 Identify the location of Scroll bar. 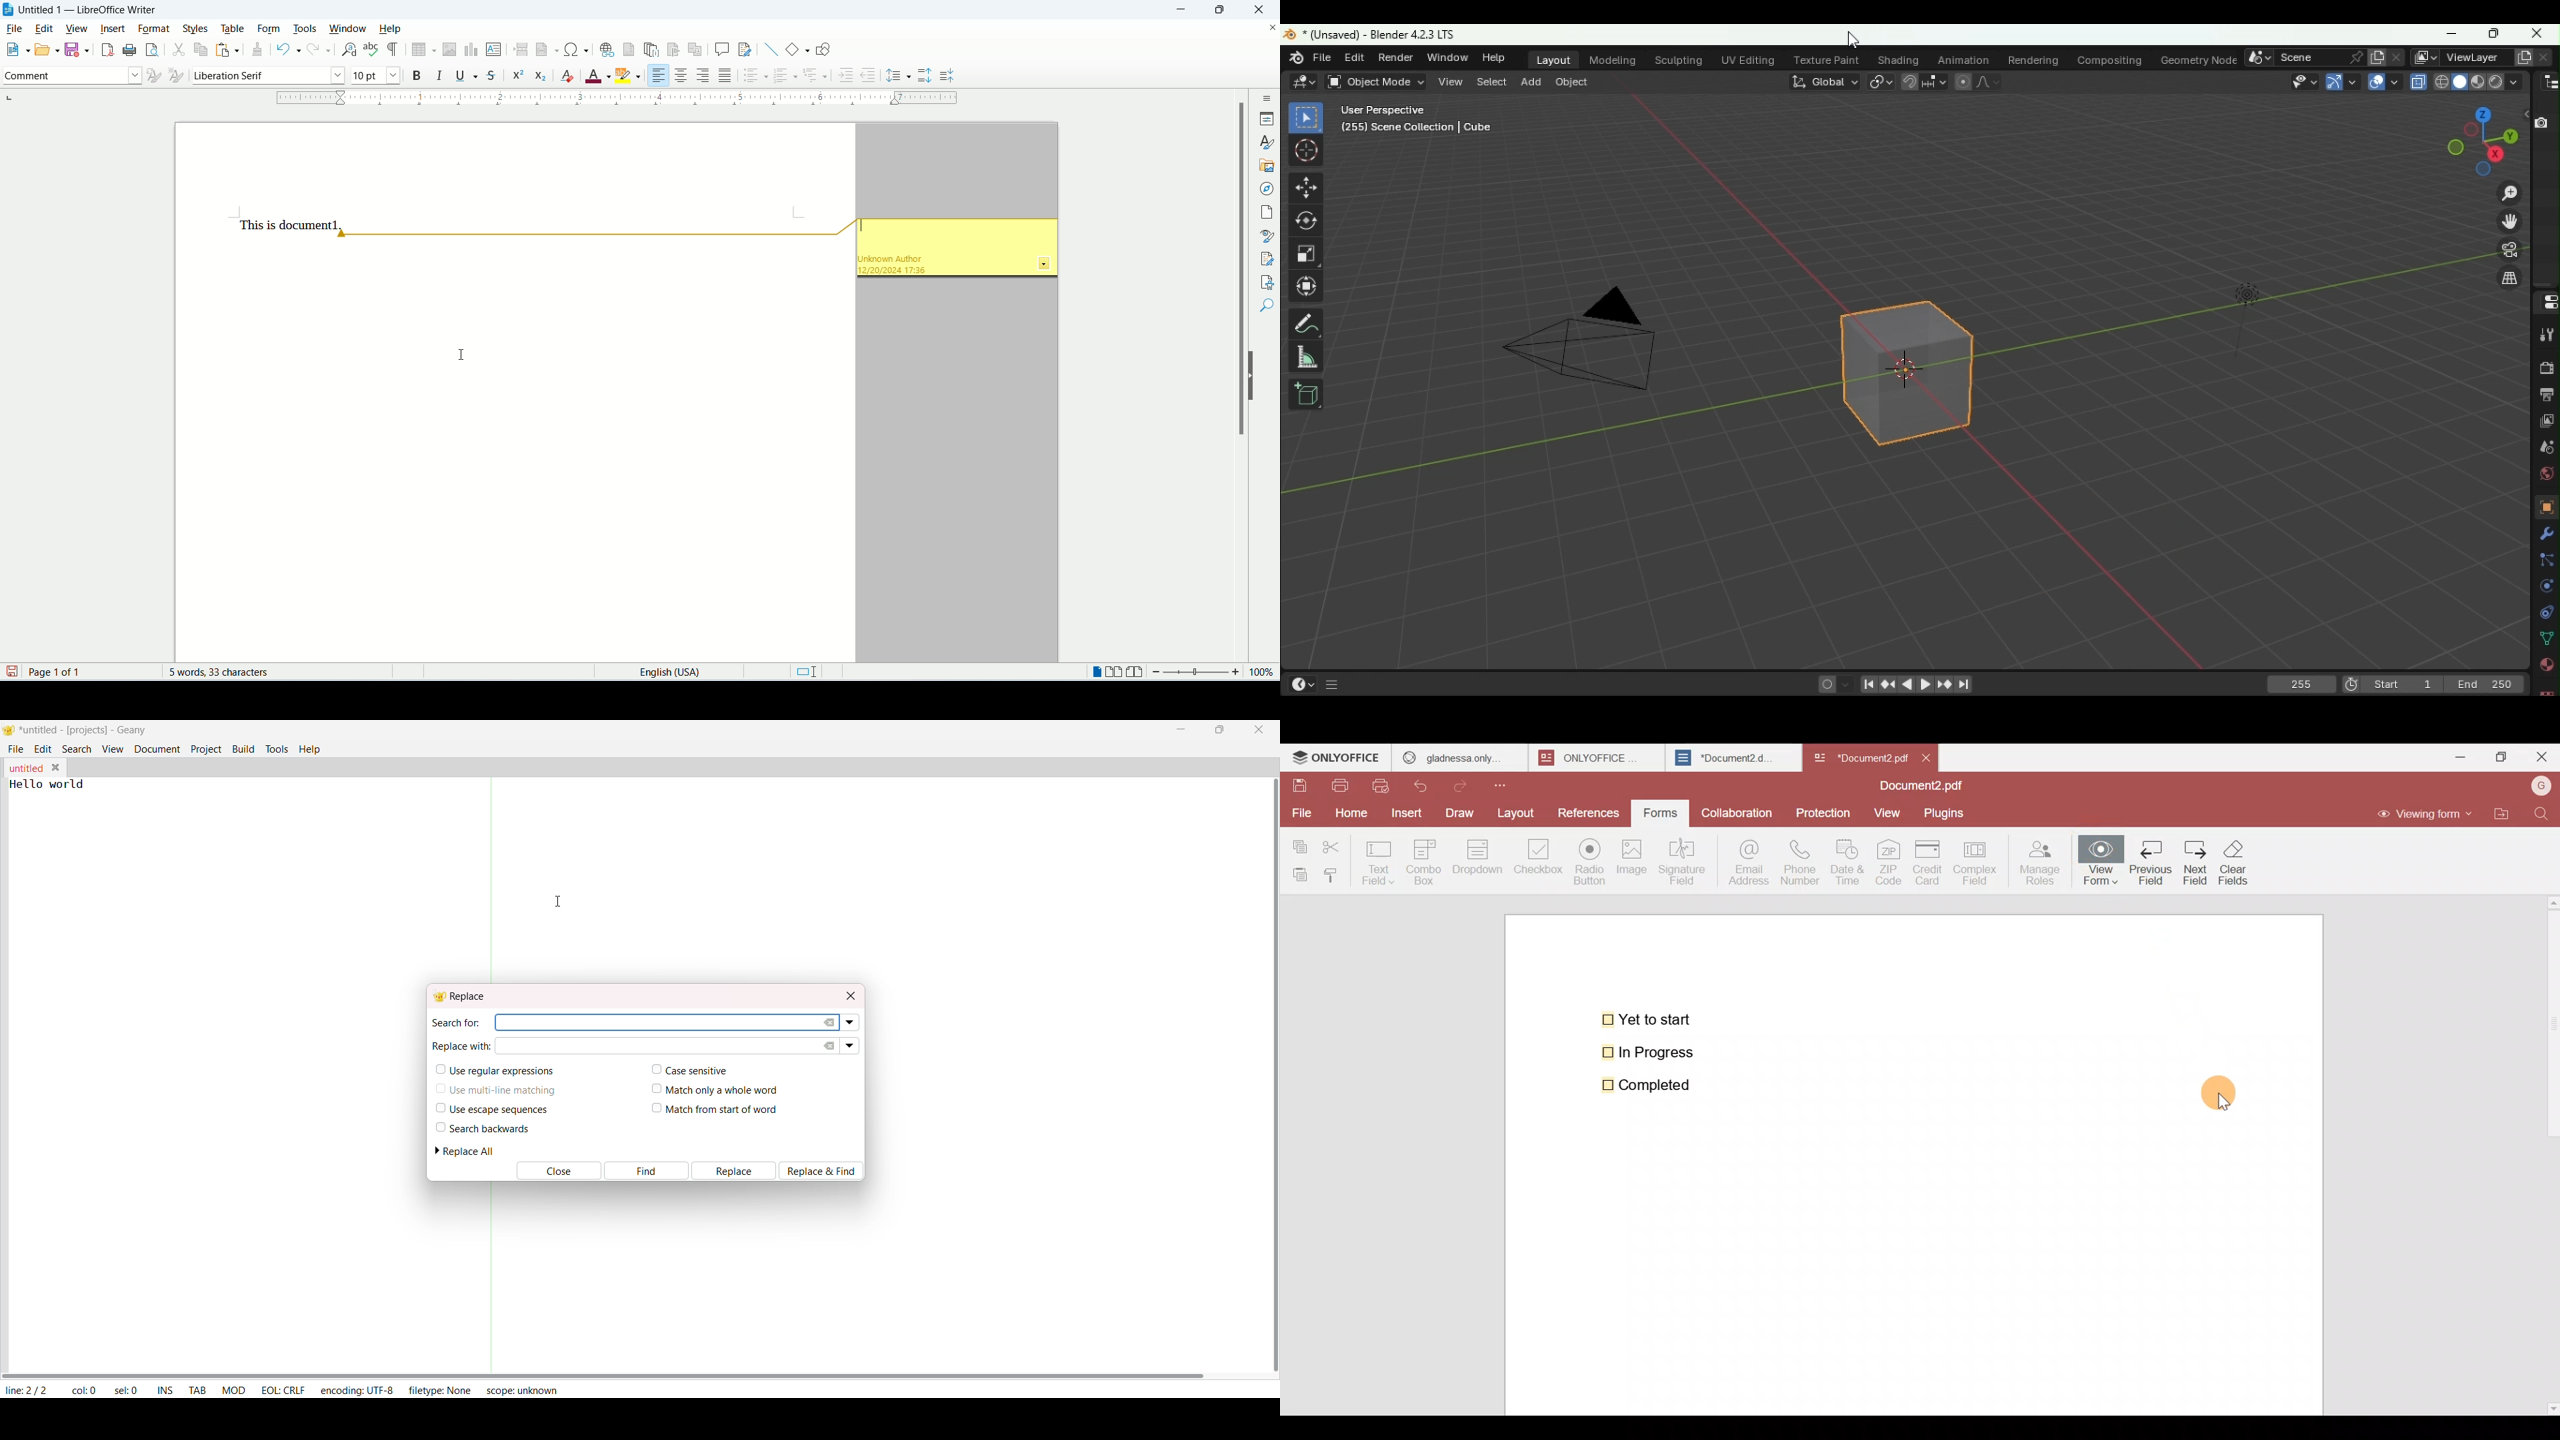
(2549, 1152).